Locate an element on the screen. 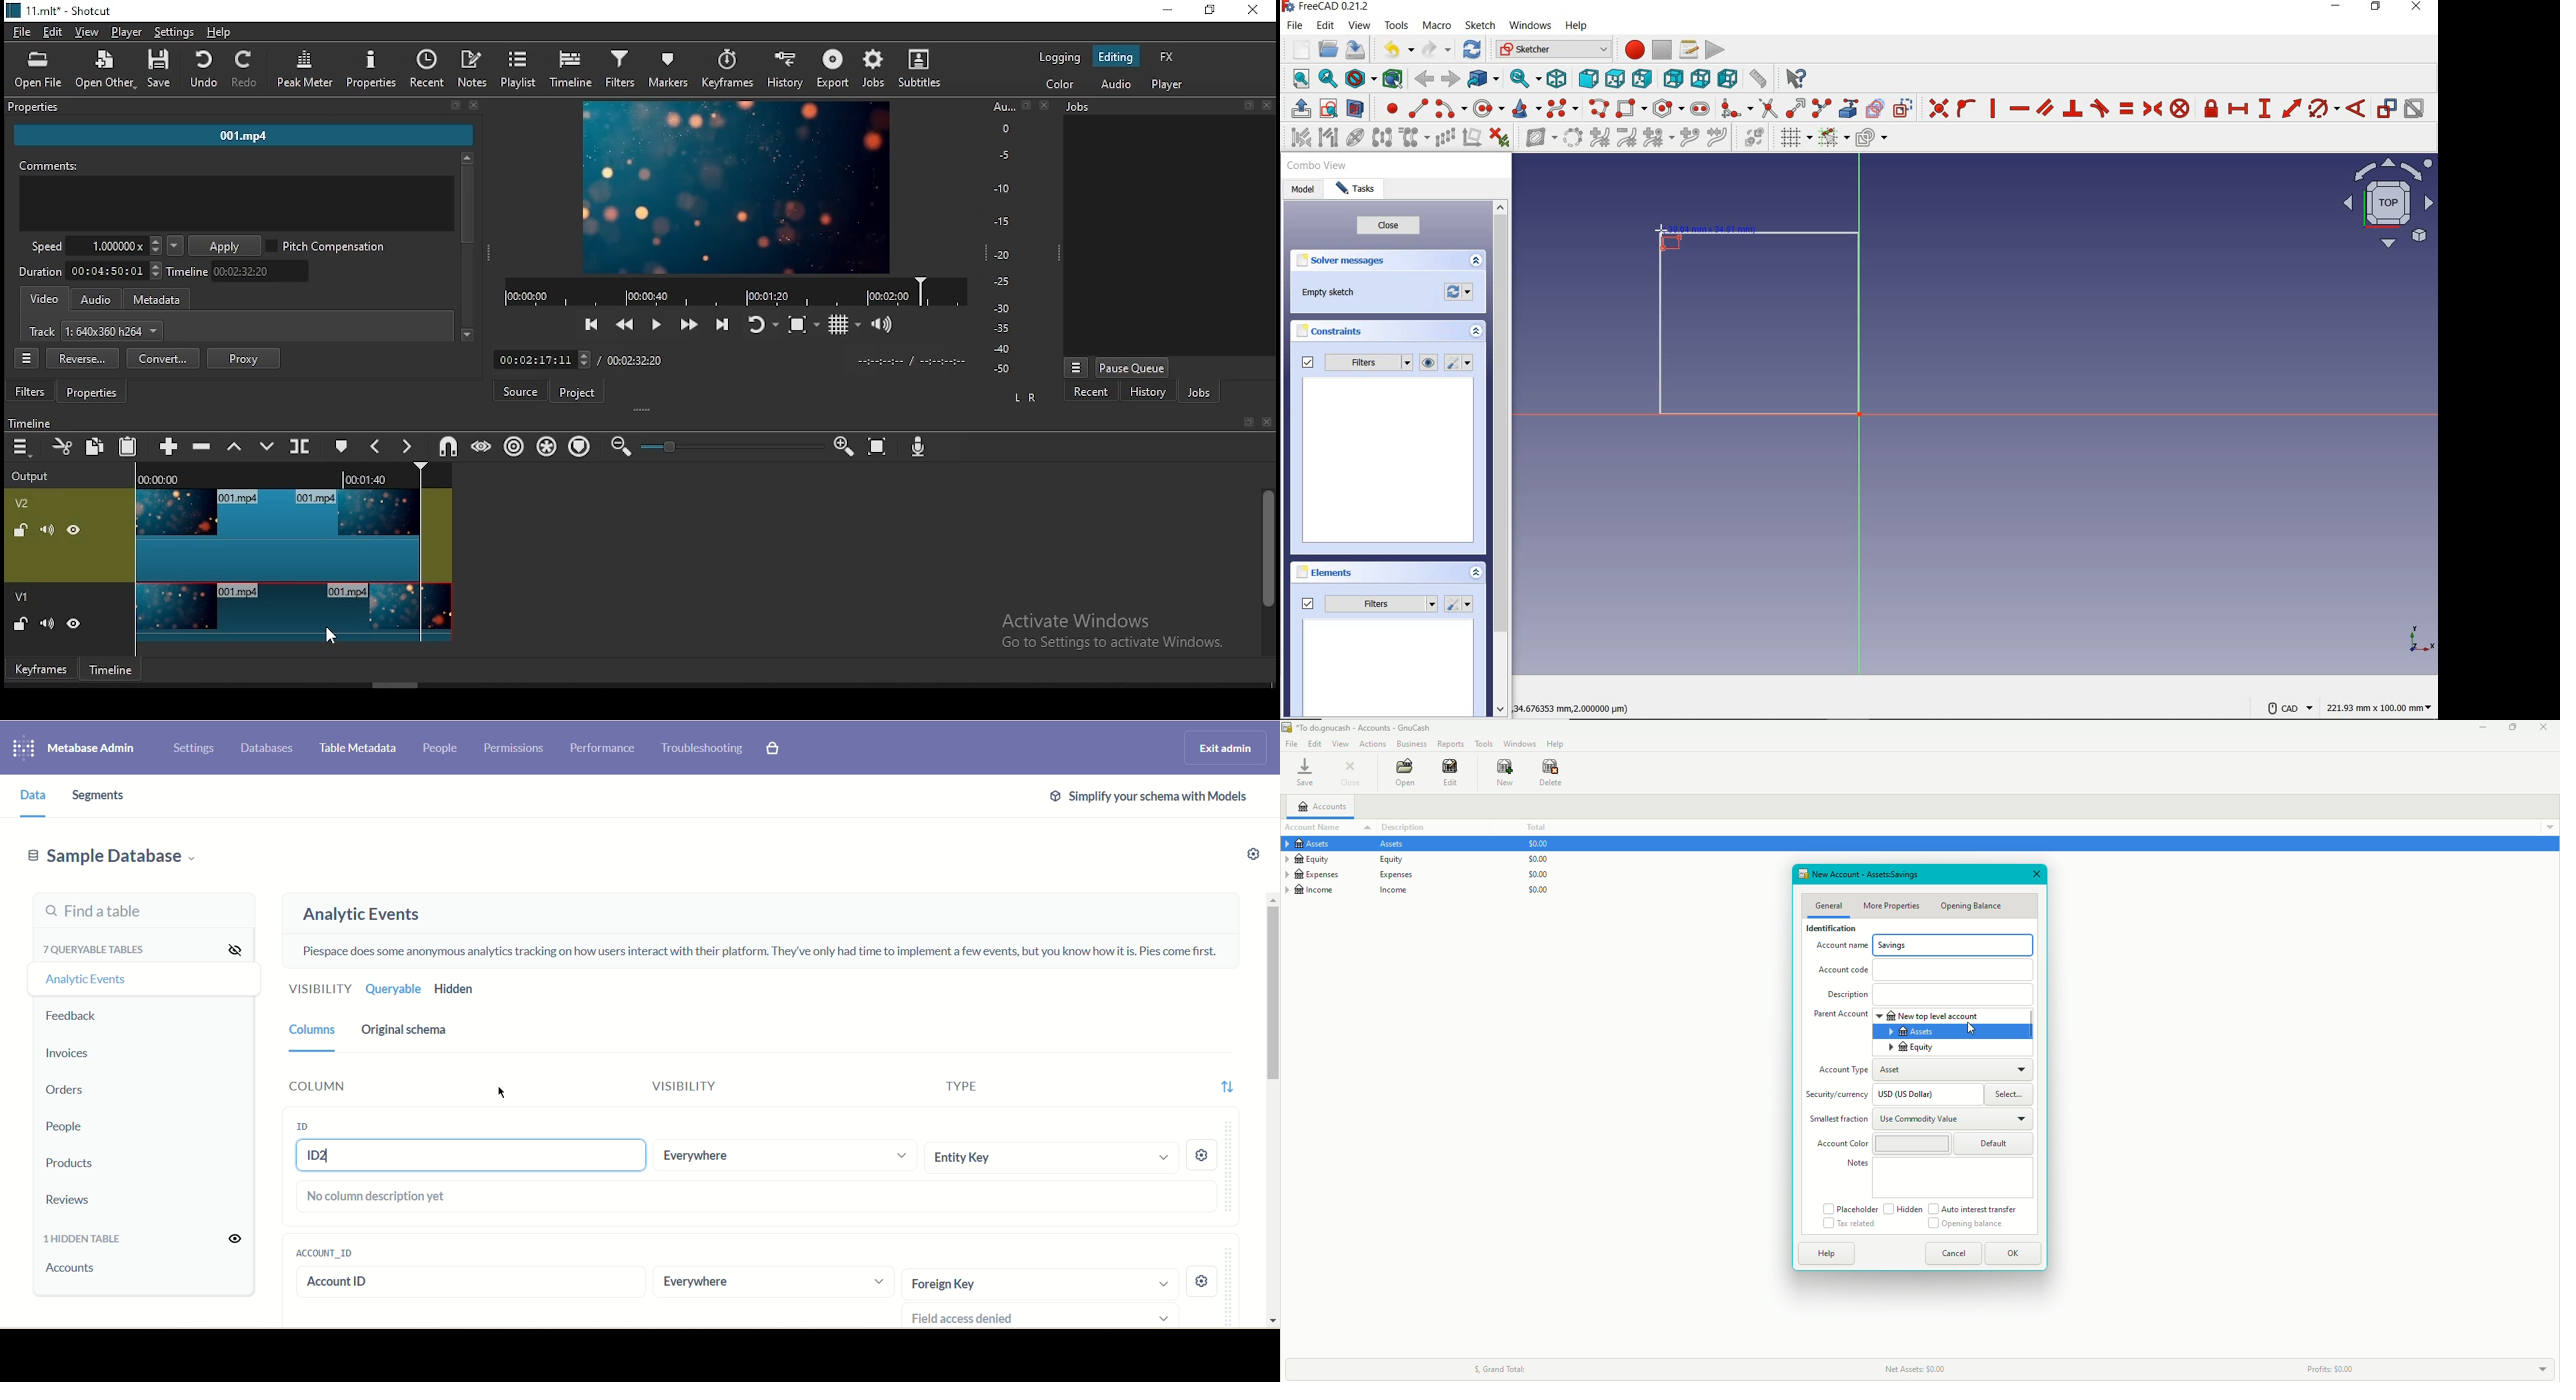 Image resolution: width=2576 pixels, height=1400 pixels. People is located at coordinates (441, 745).